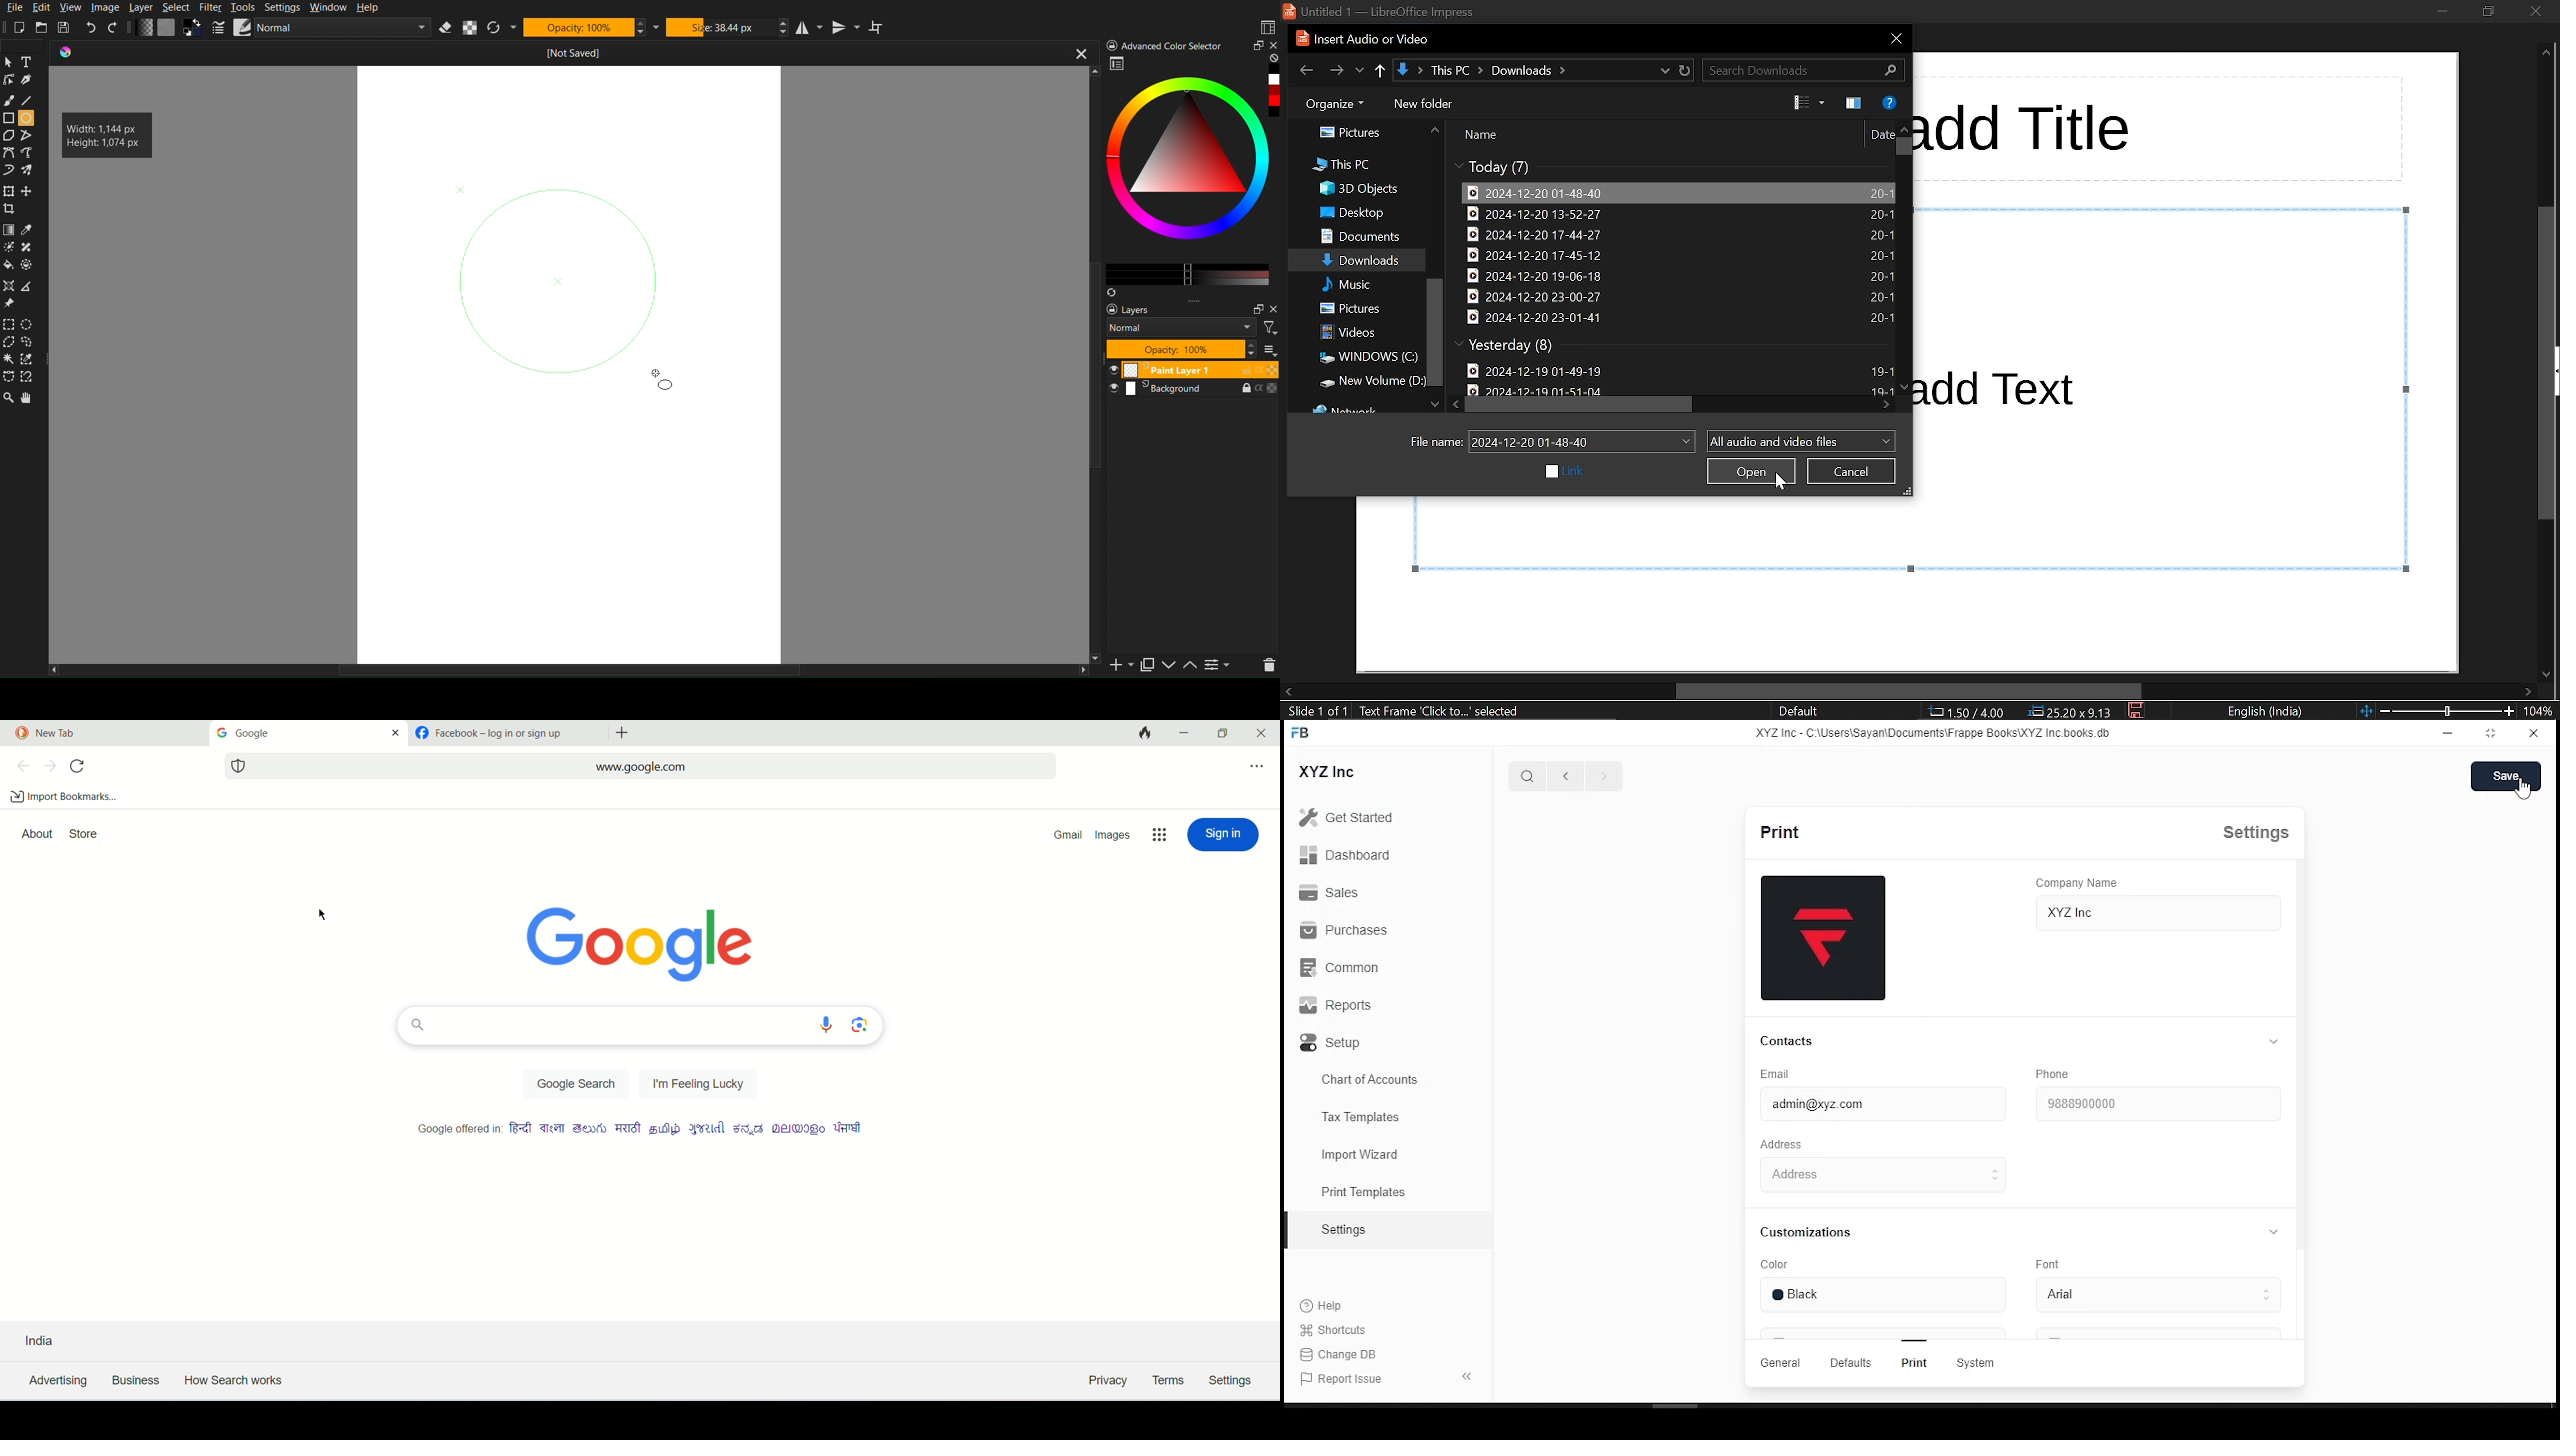 This screenshot has height=1456, width=2576. Describe the element at coordinates (1990, 1363) in the screenshot. I see `System` at that location.